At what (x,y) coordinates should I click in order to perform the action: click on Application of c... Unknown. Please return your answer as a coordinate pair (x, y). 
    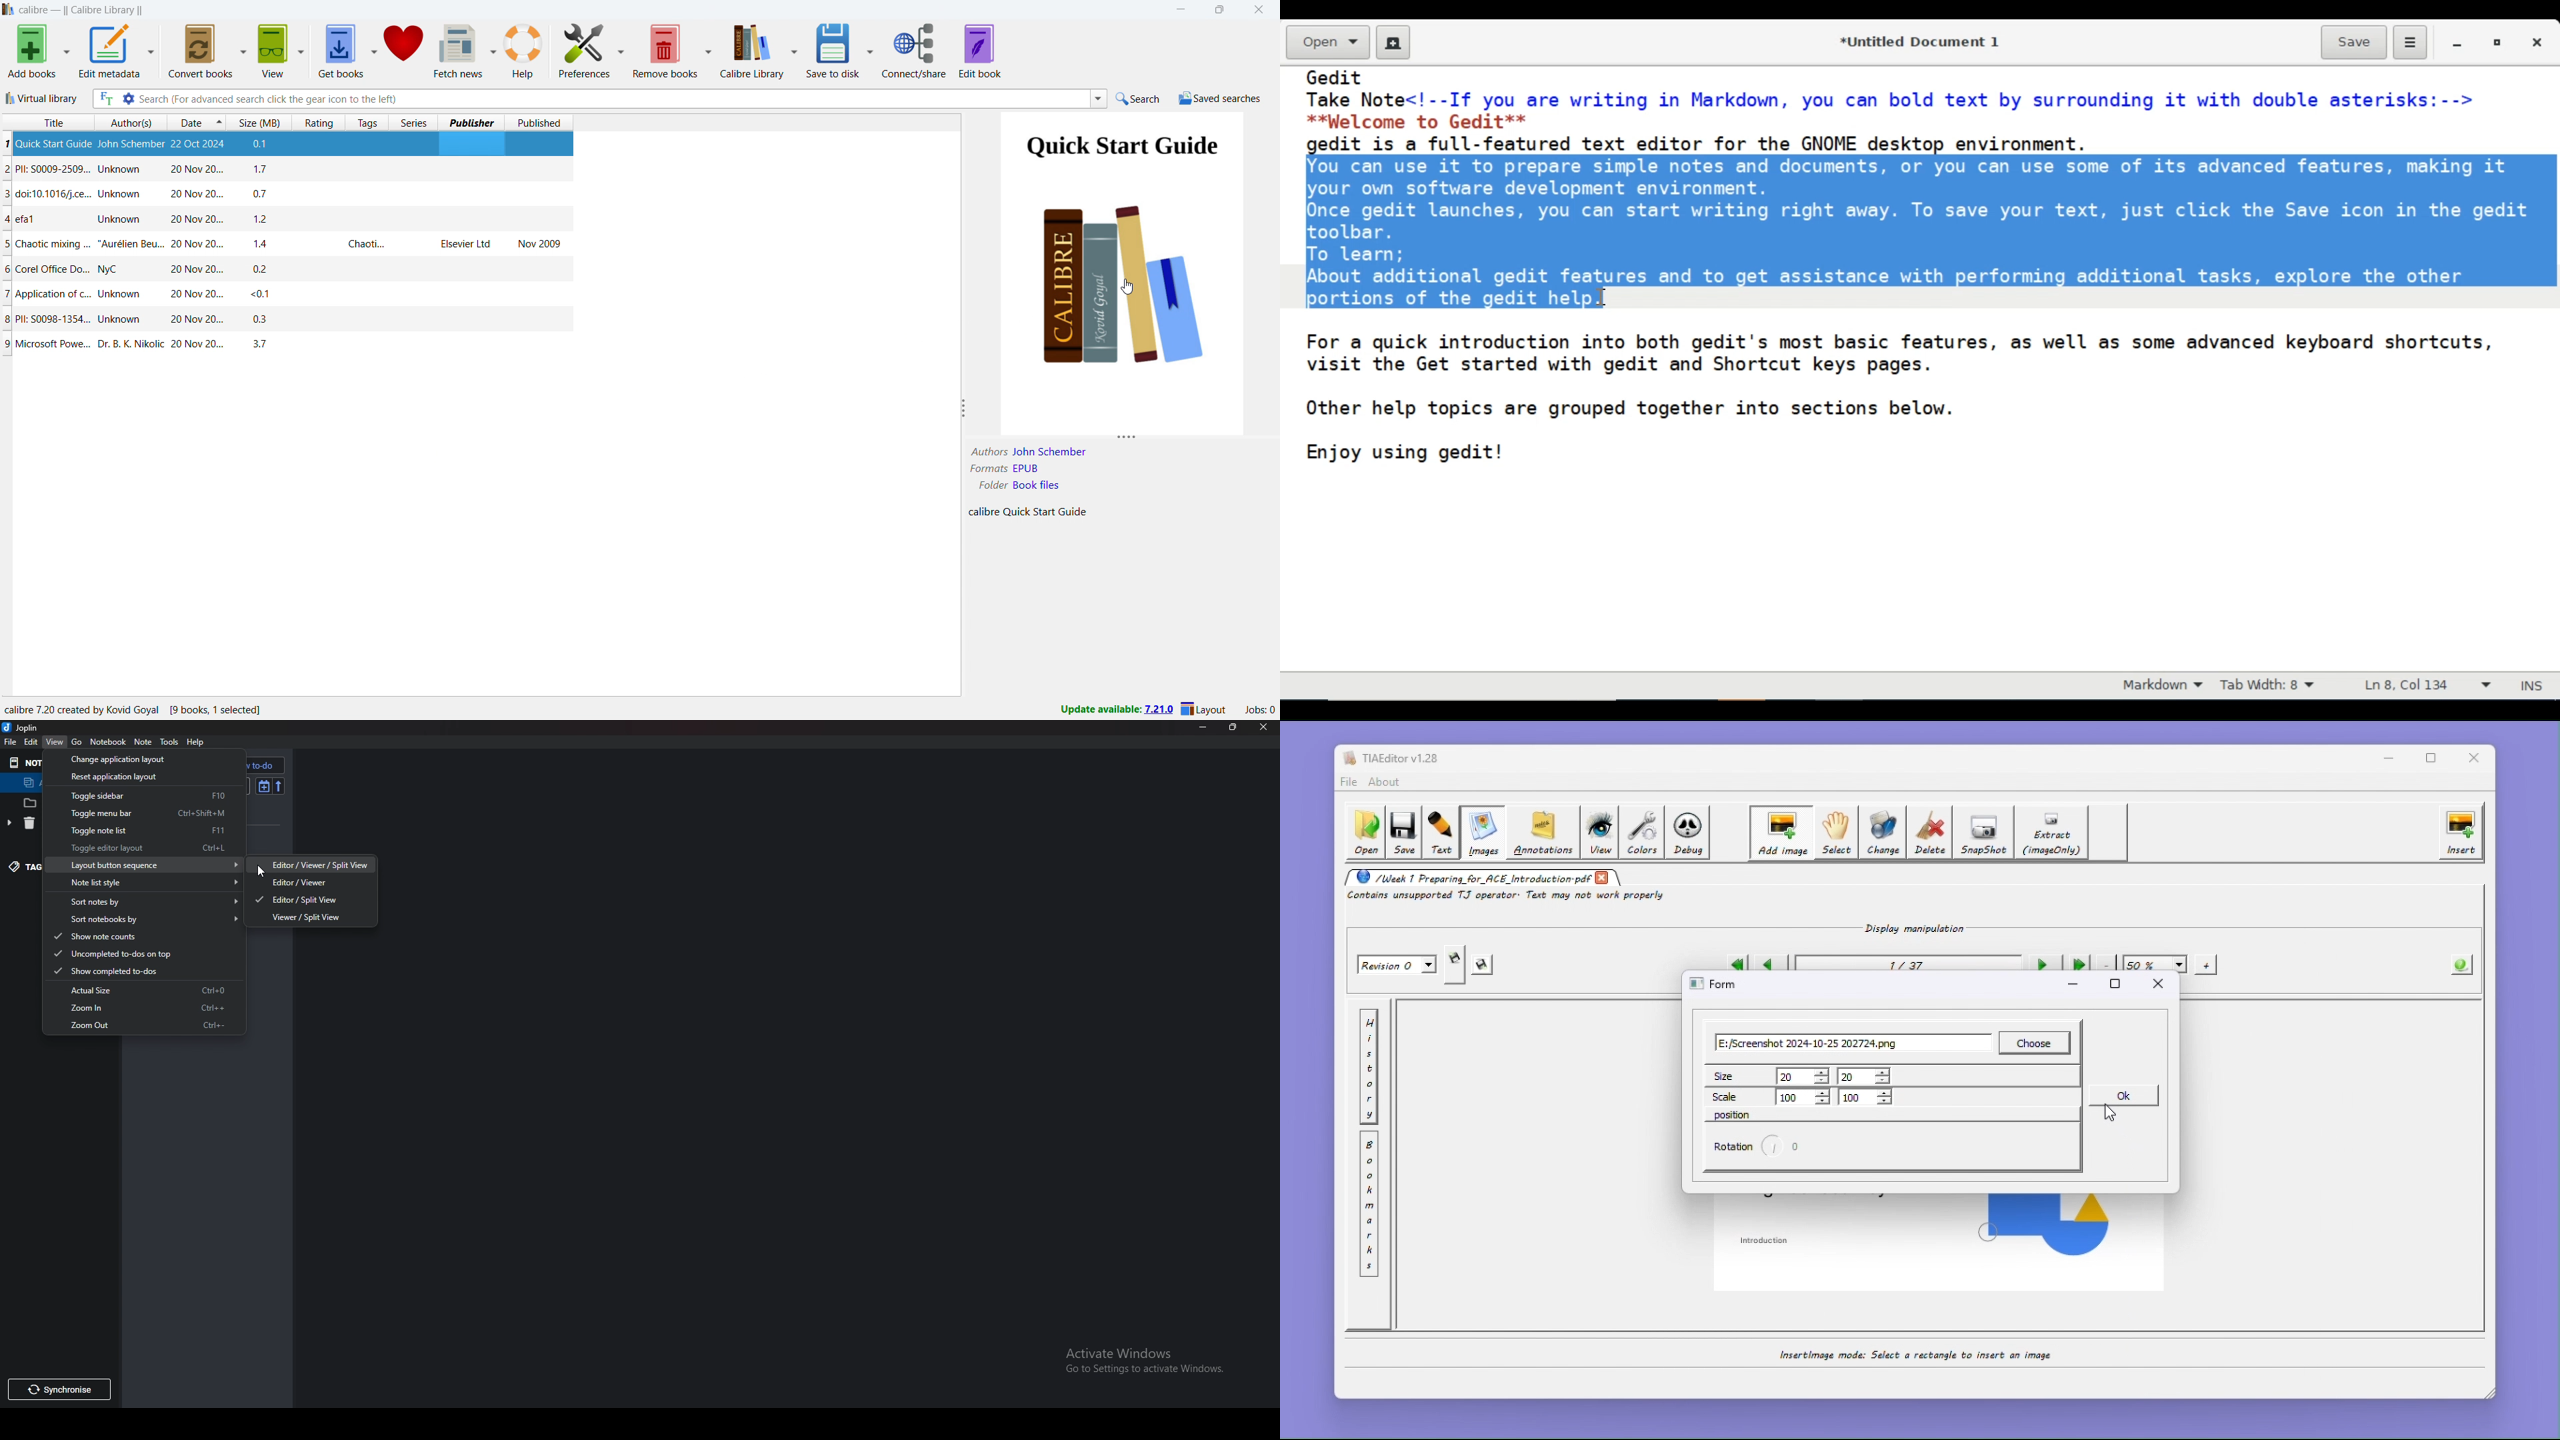
    Looking at the image, I should click on (71, 295).